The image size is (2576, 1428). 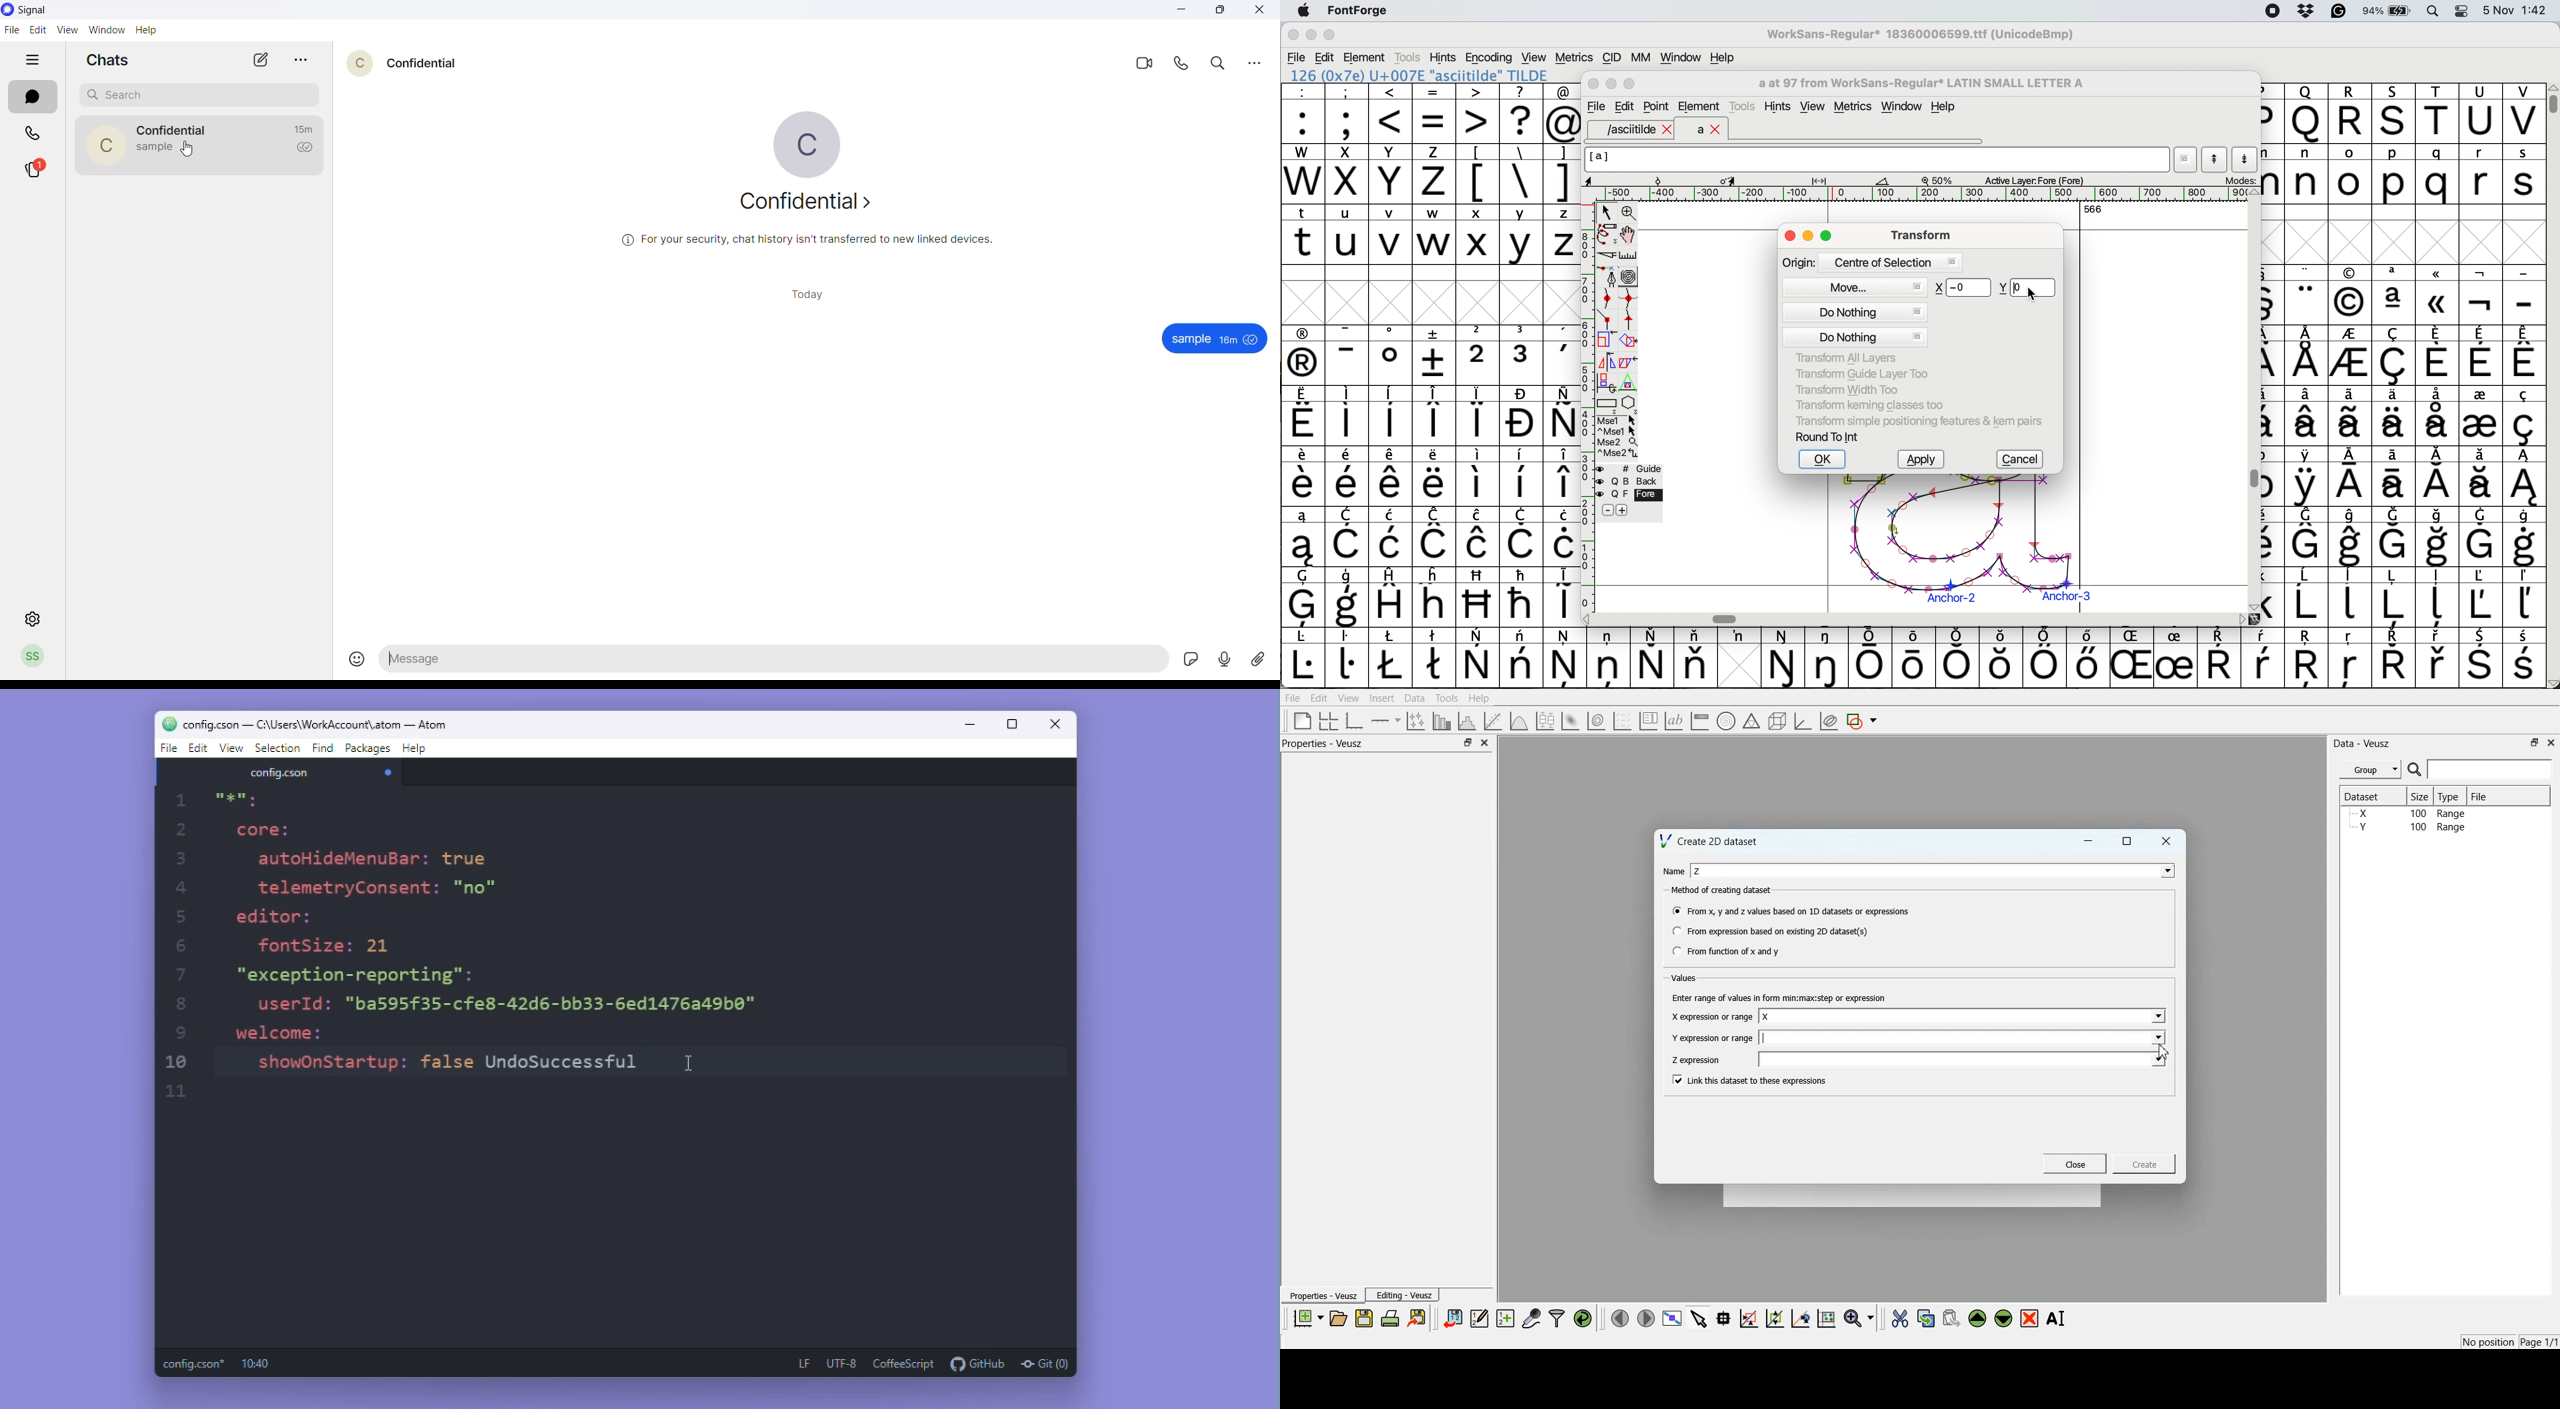 What do you see at coordinates (417, 750) in the screenshot?
I see `Help` at bounding box center [417, 750].